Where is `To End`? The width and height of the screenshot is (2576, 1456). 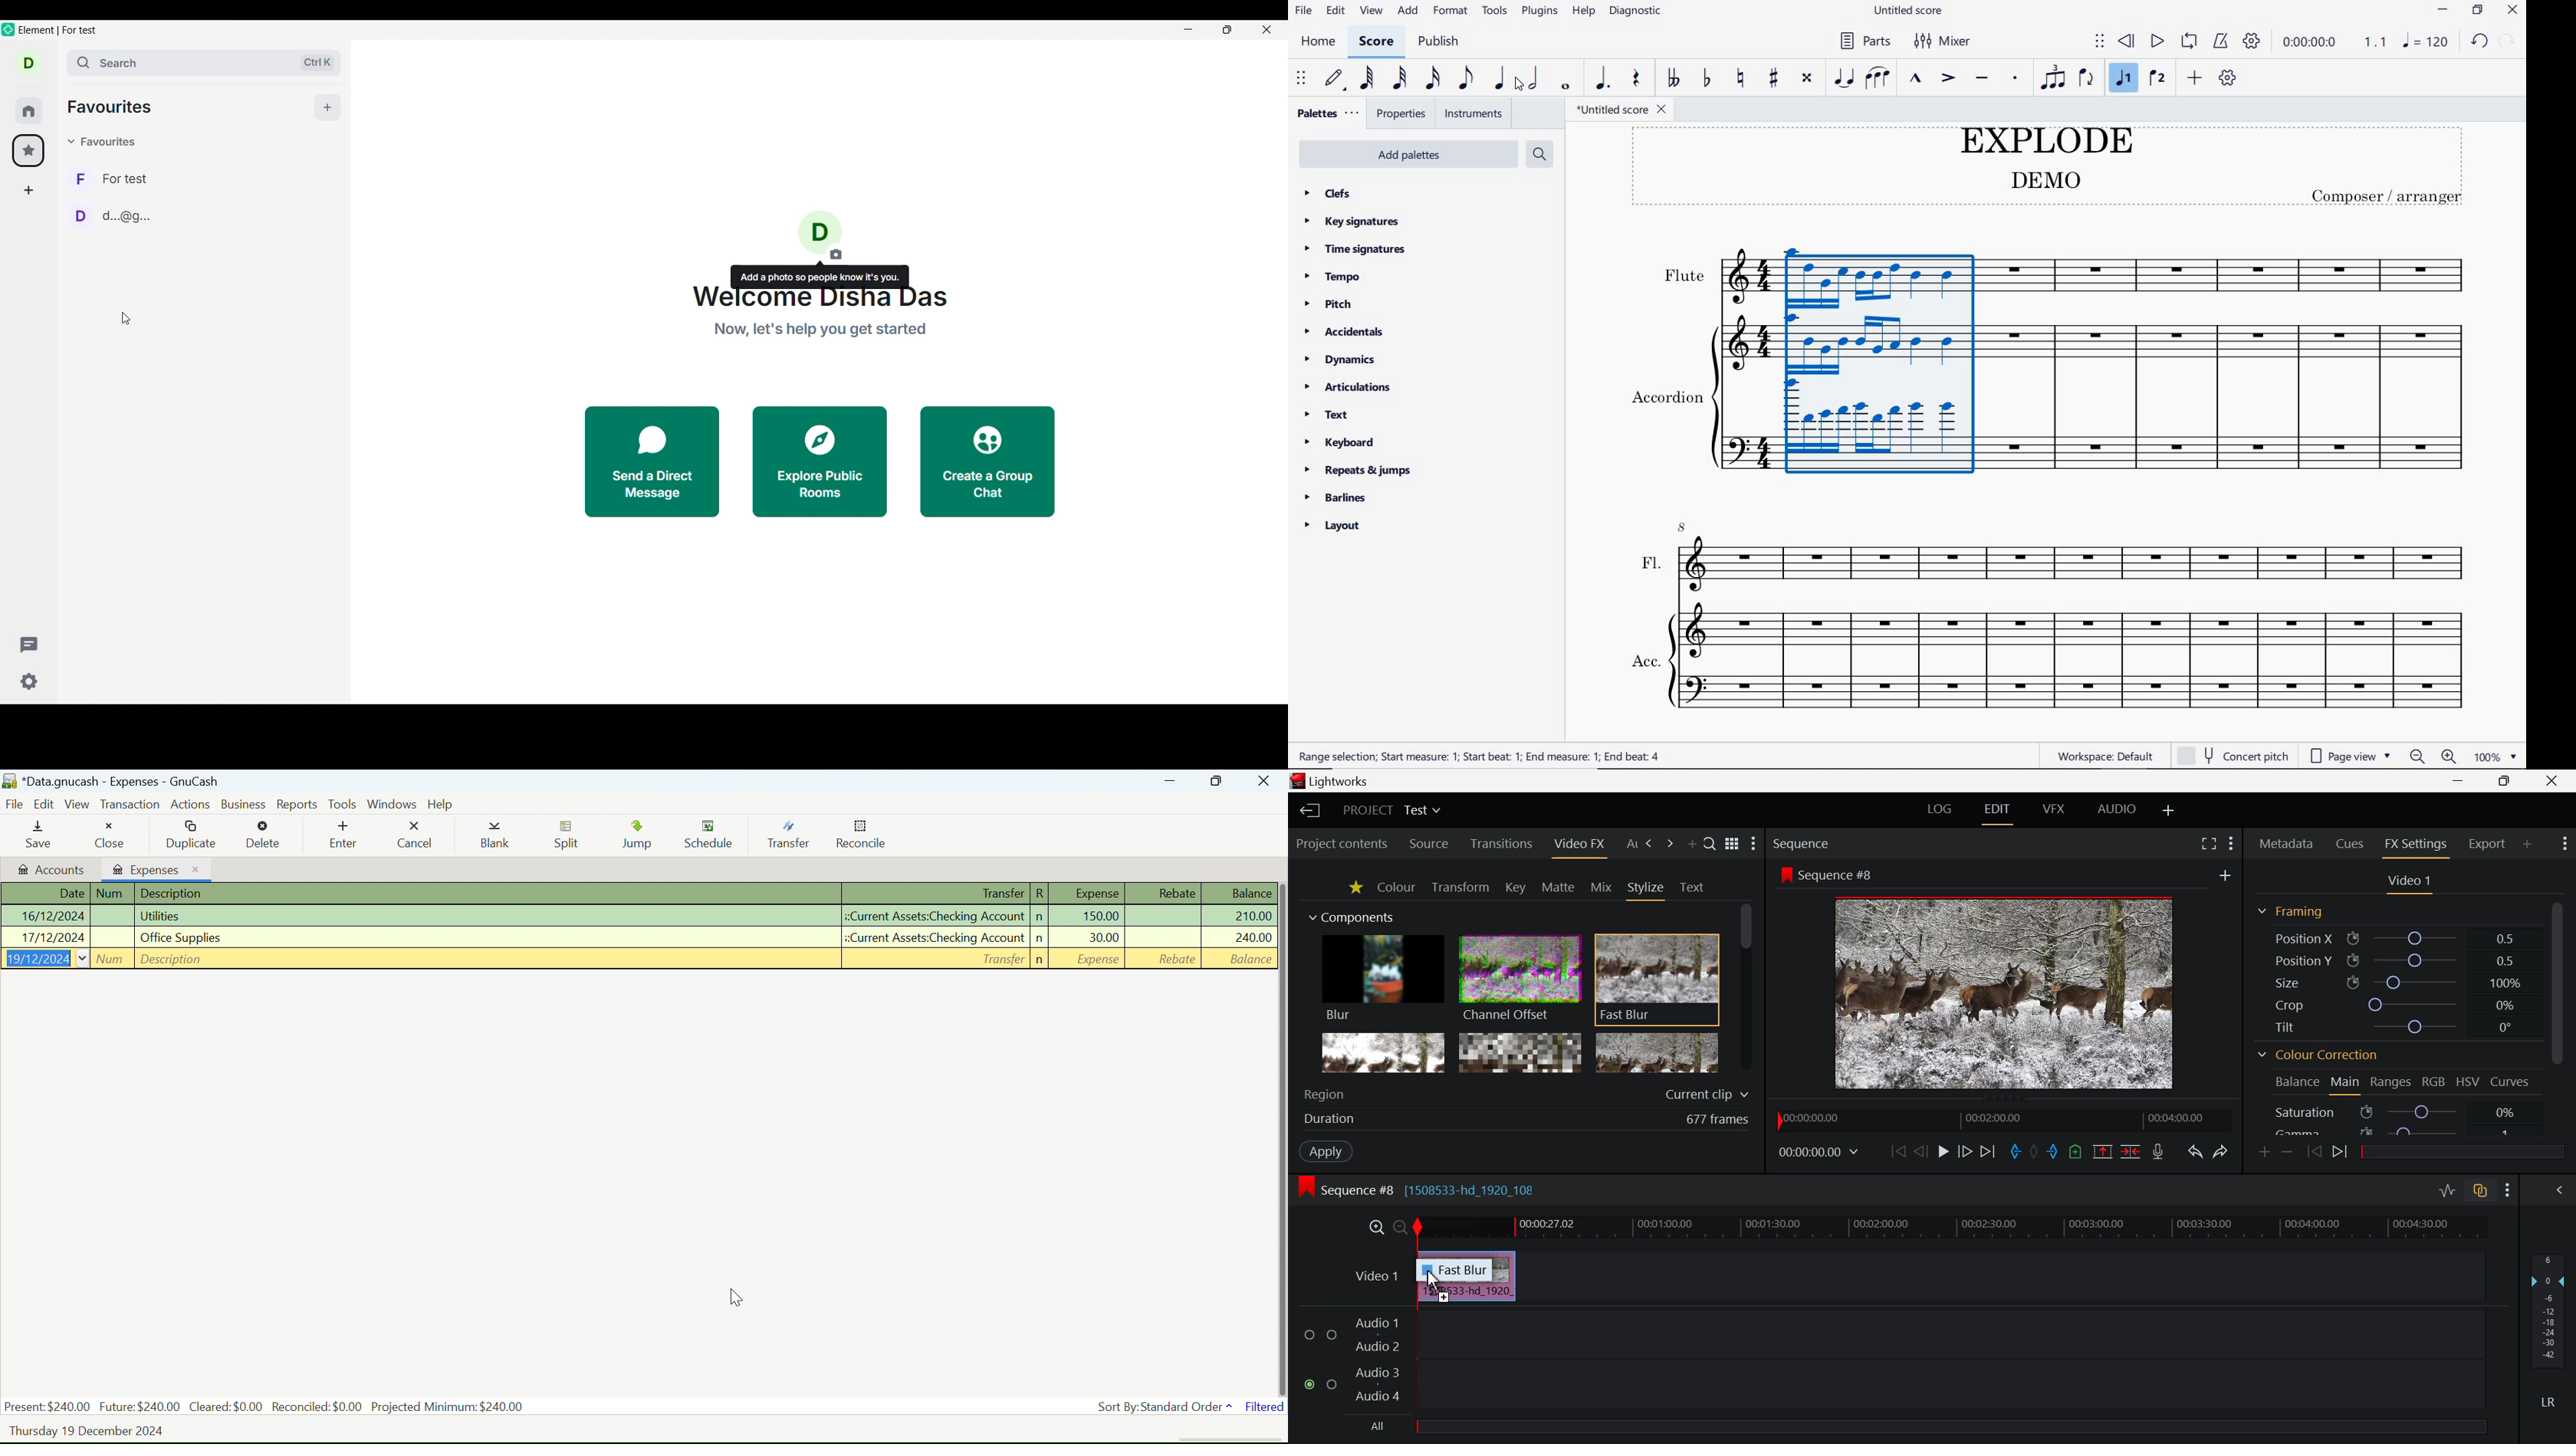 To End is located at coordinates (1989, 1152).